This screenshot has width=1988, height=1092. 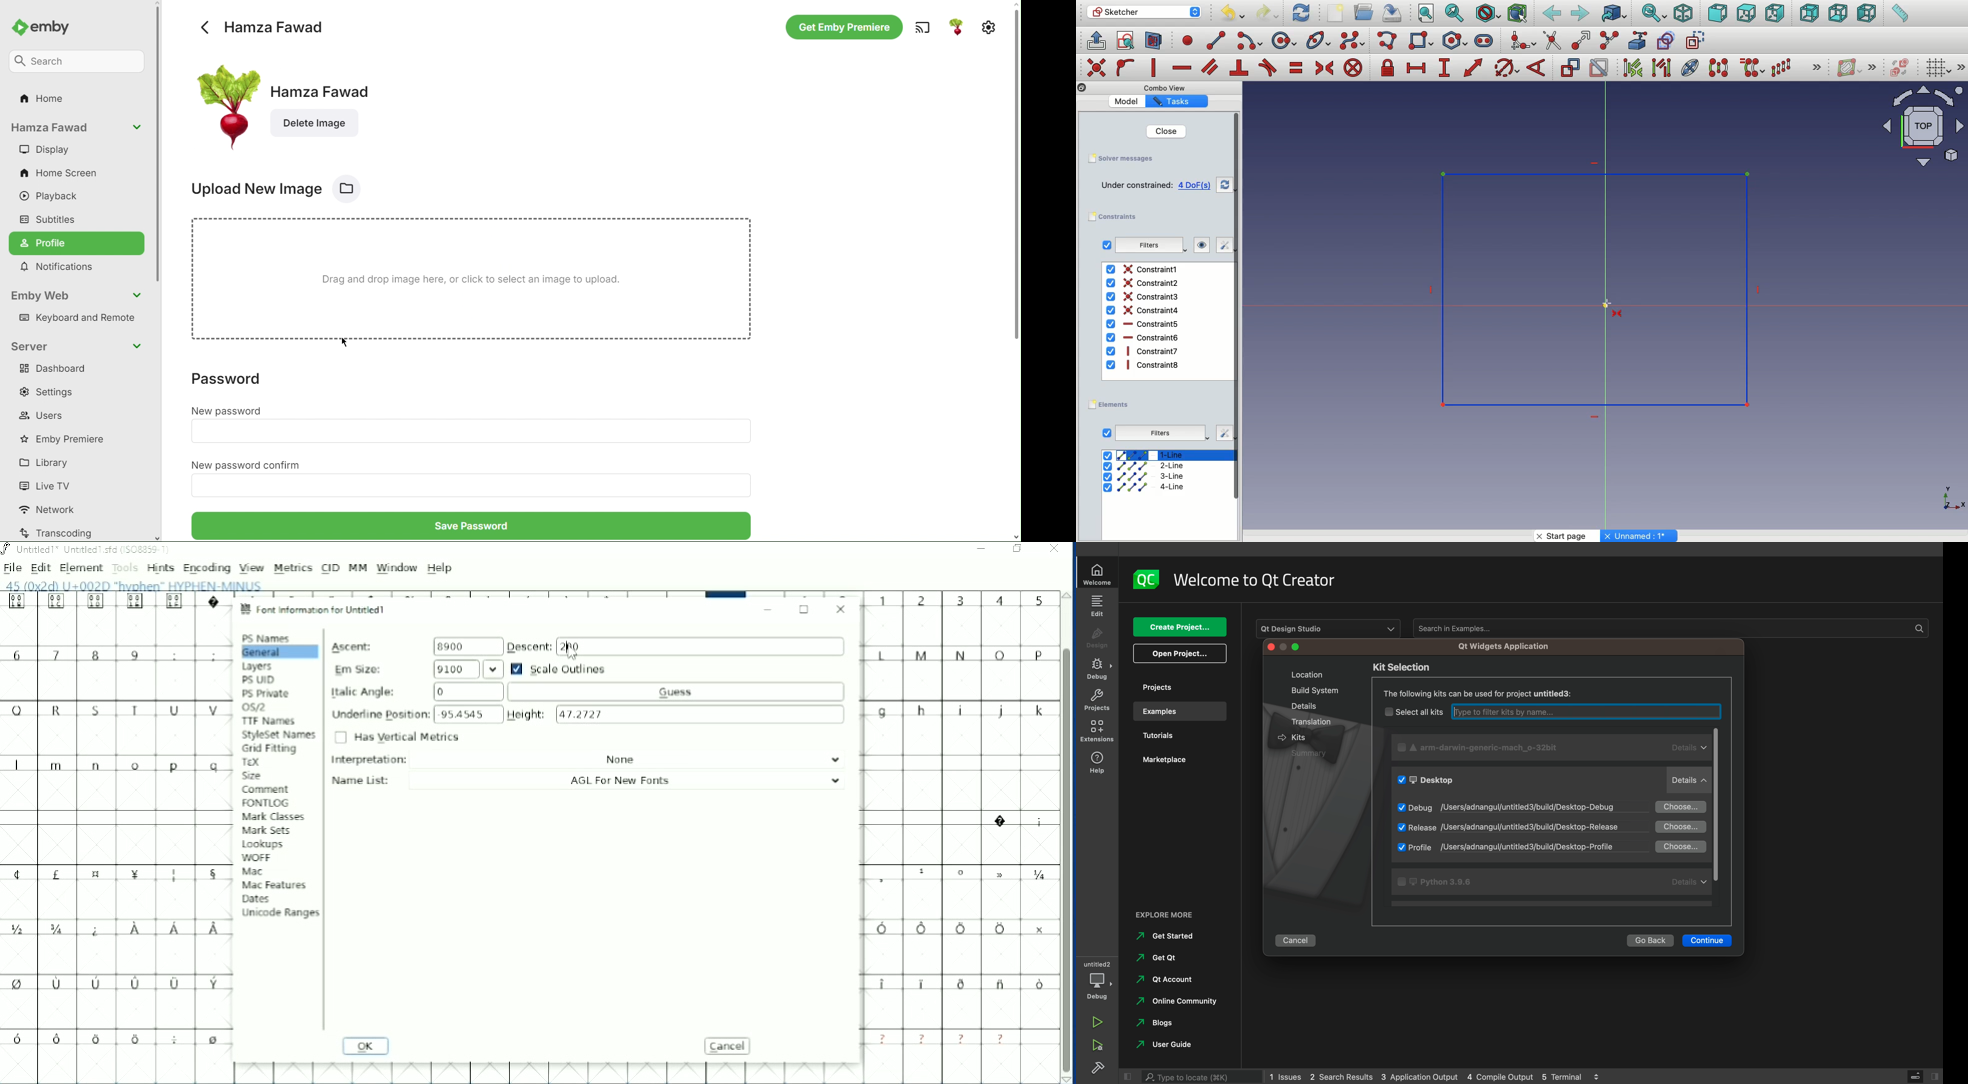 I want to click on create, so click(x=1179, y=627).